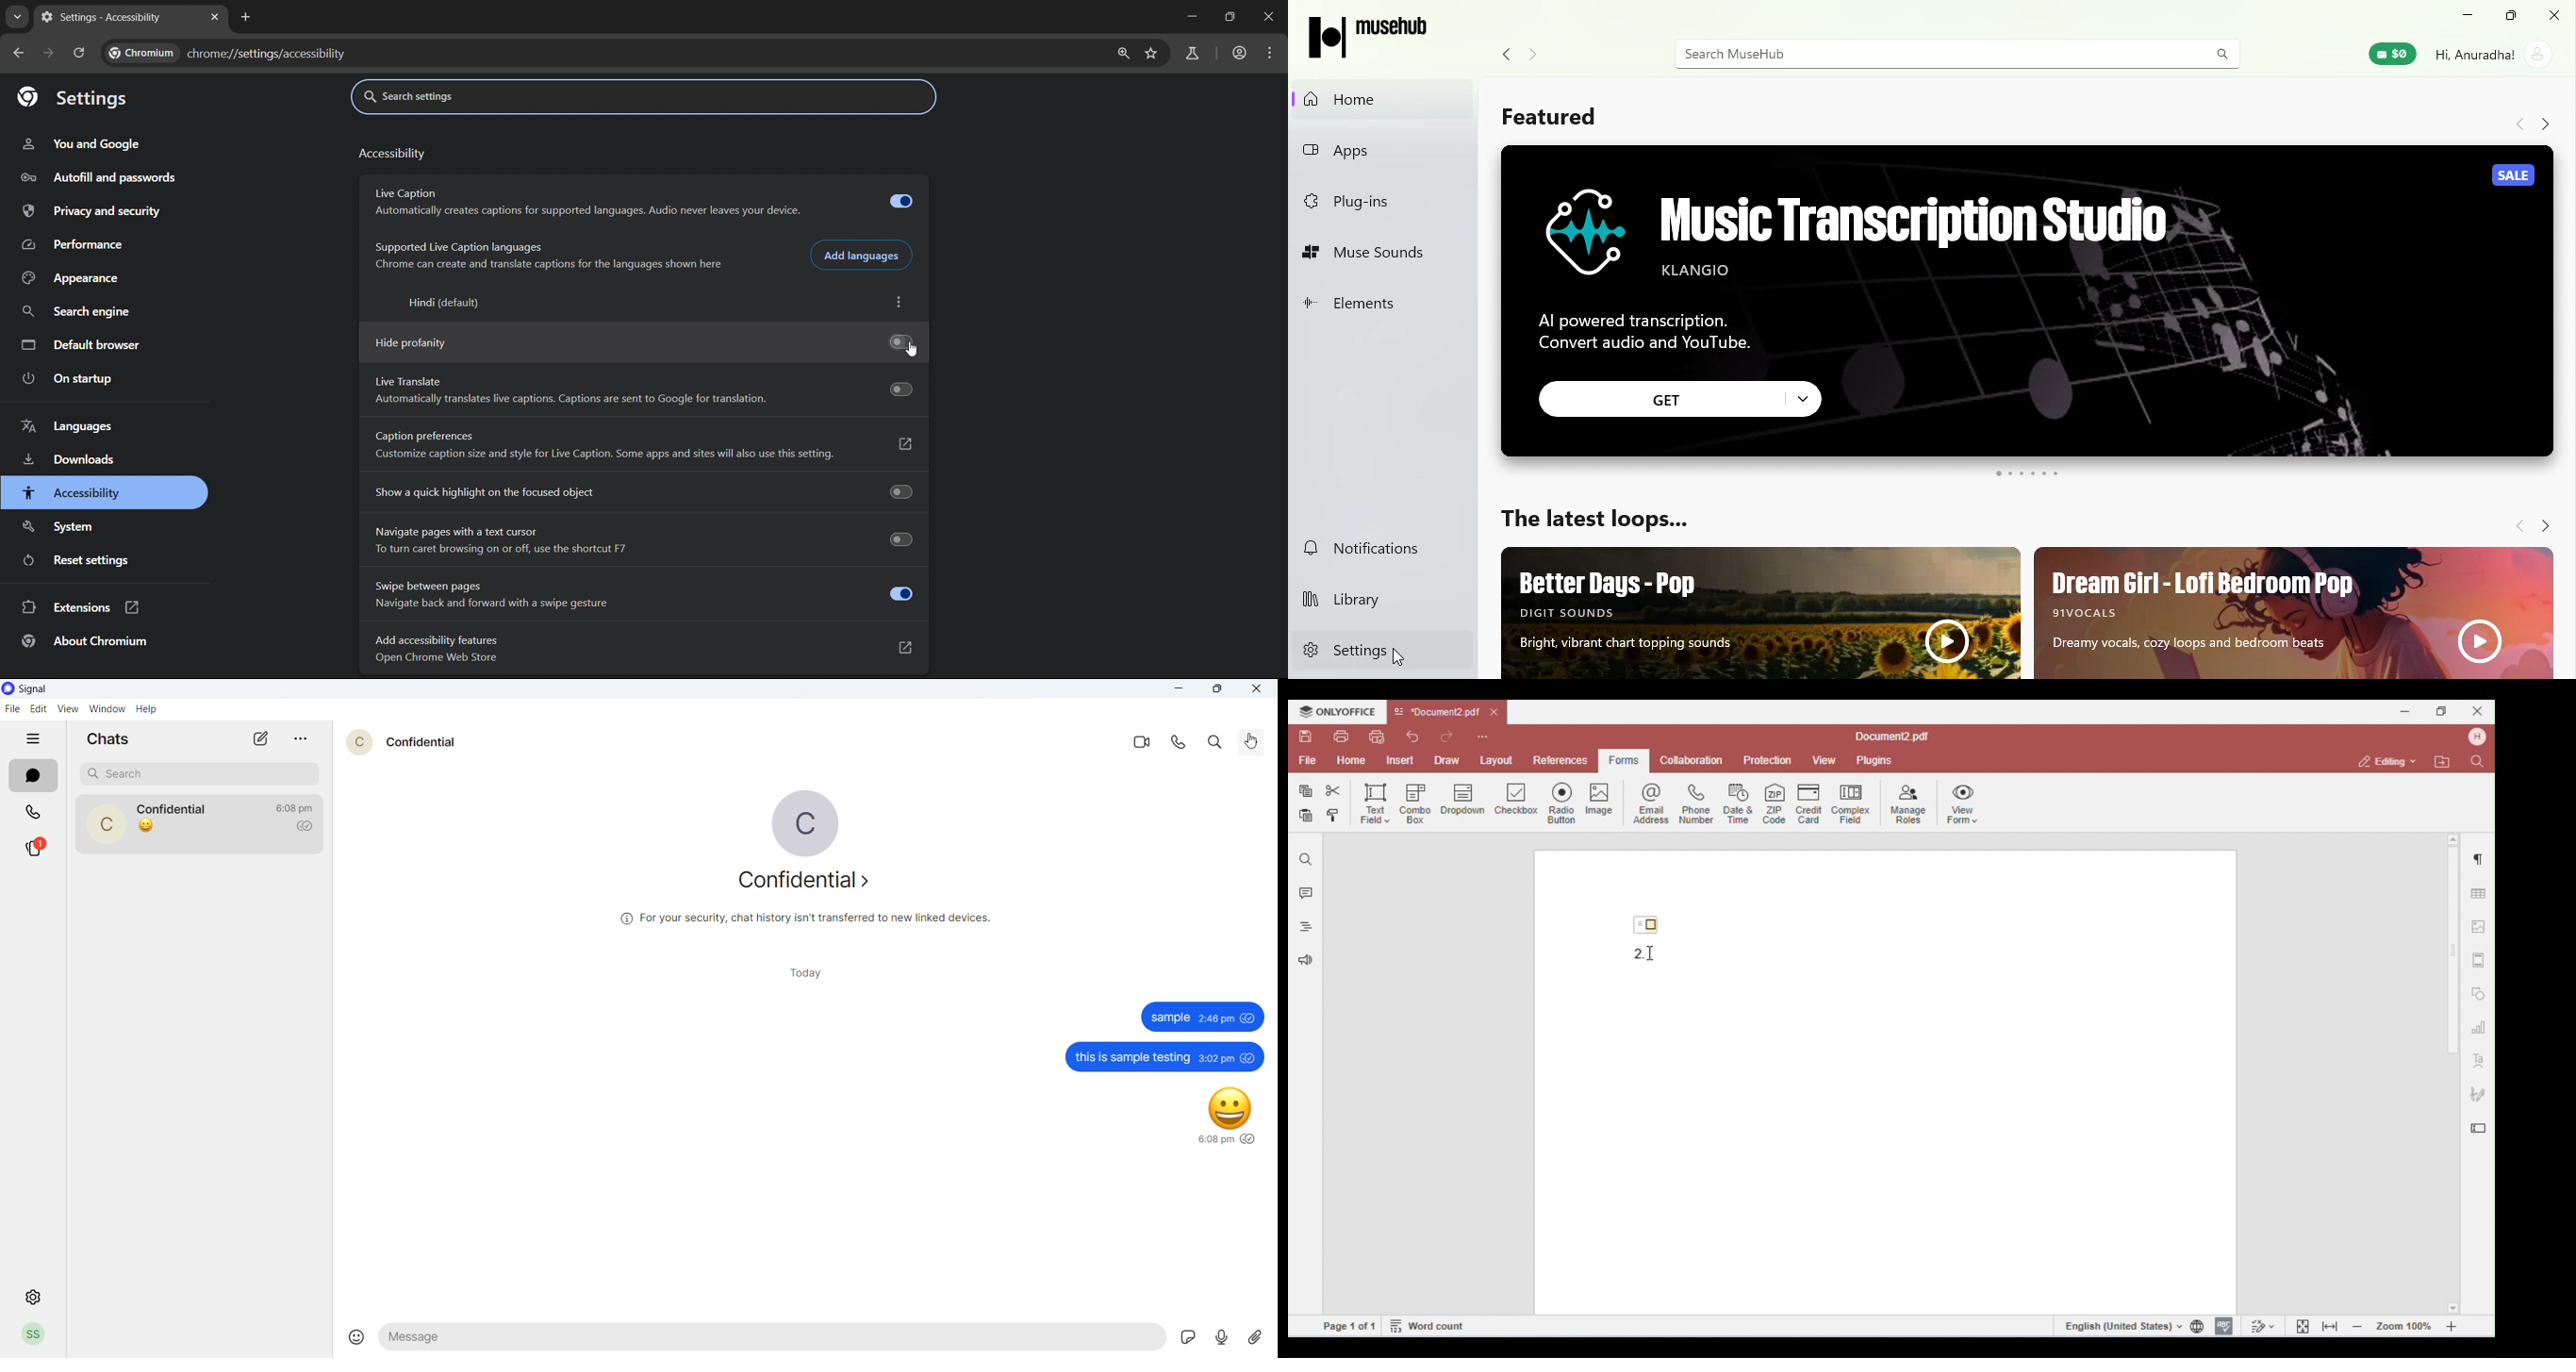 This screenshot has width=2576, height=1372. I want to click on close, so click(1269, 17).